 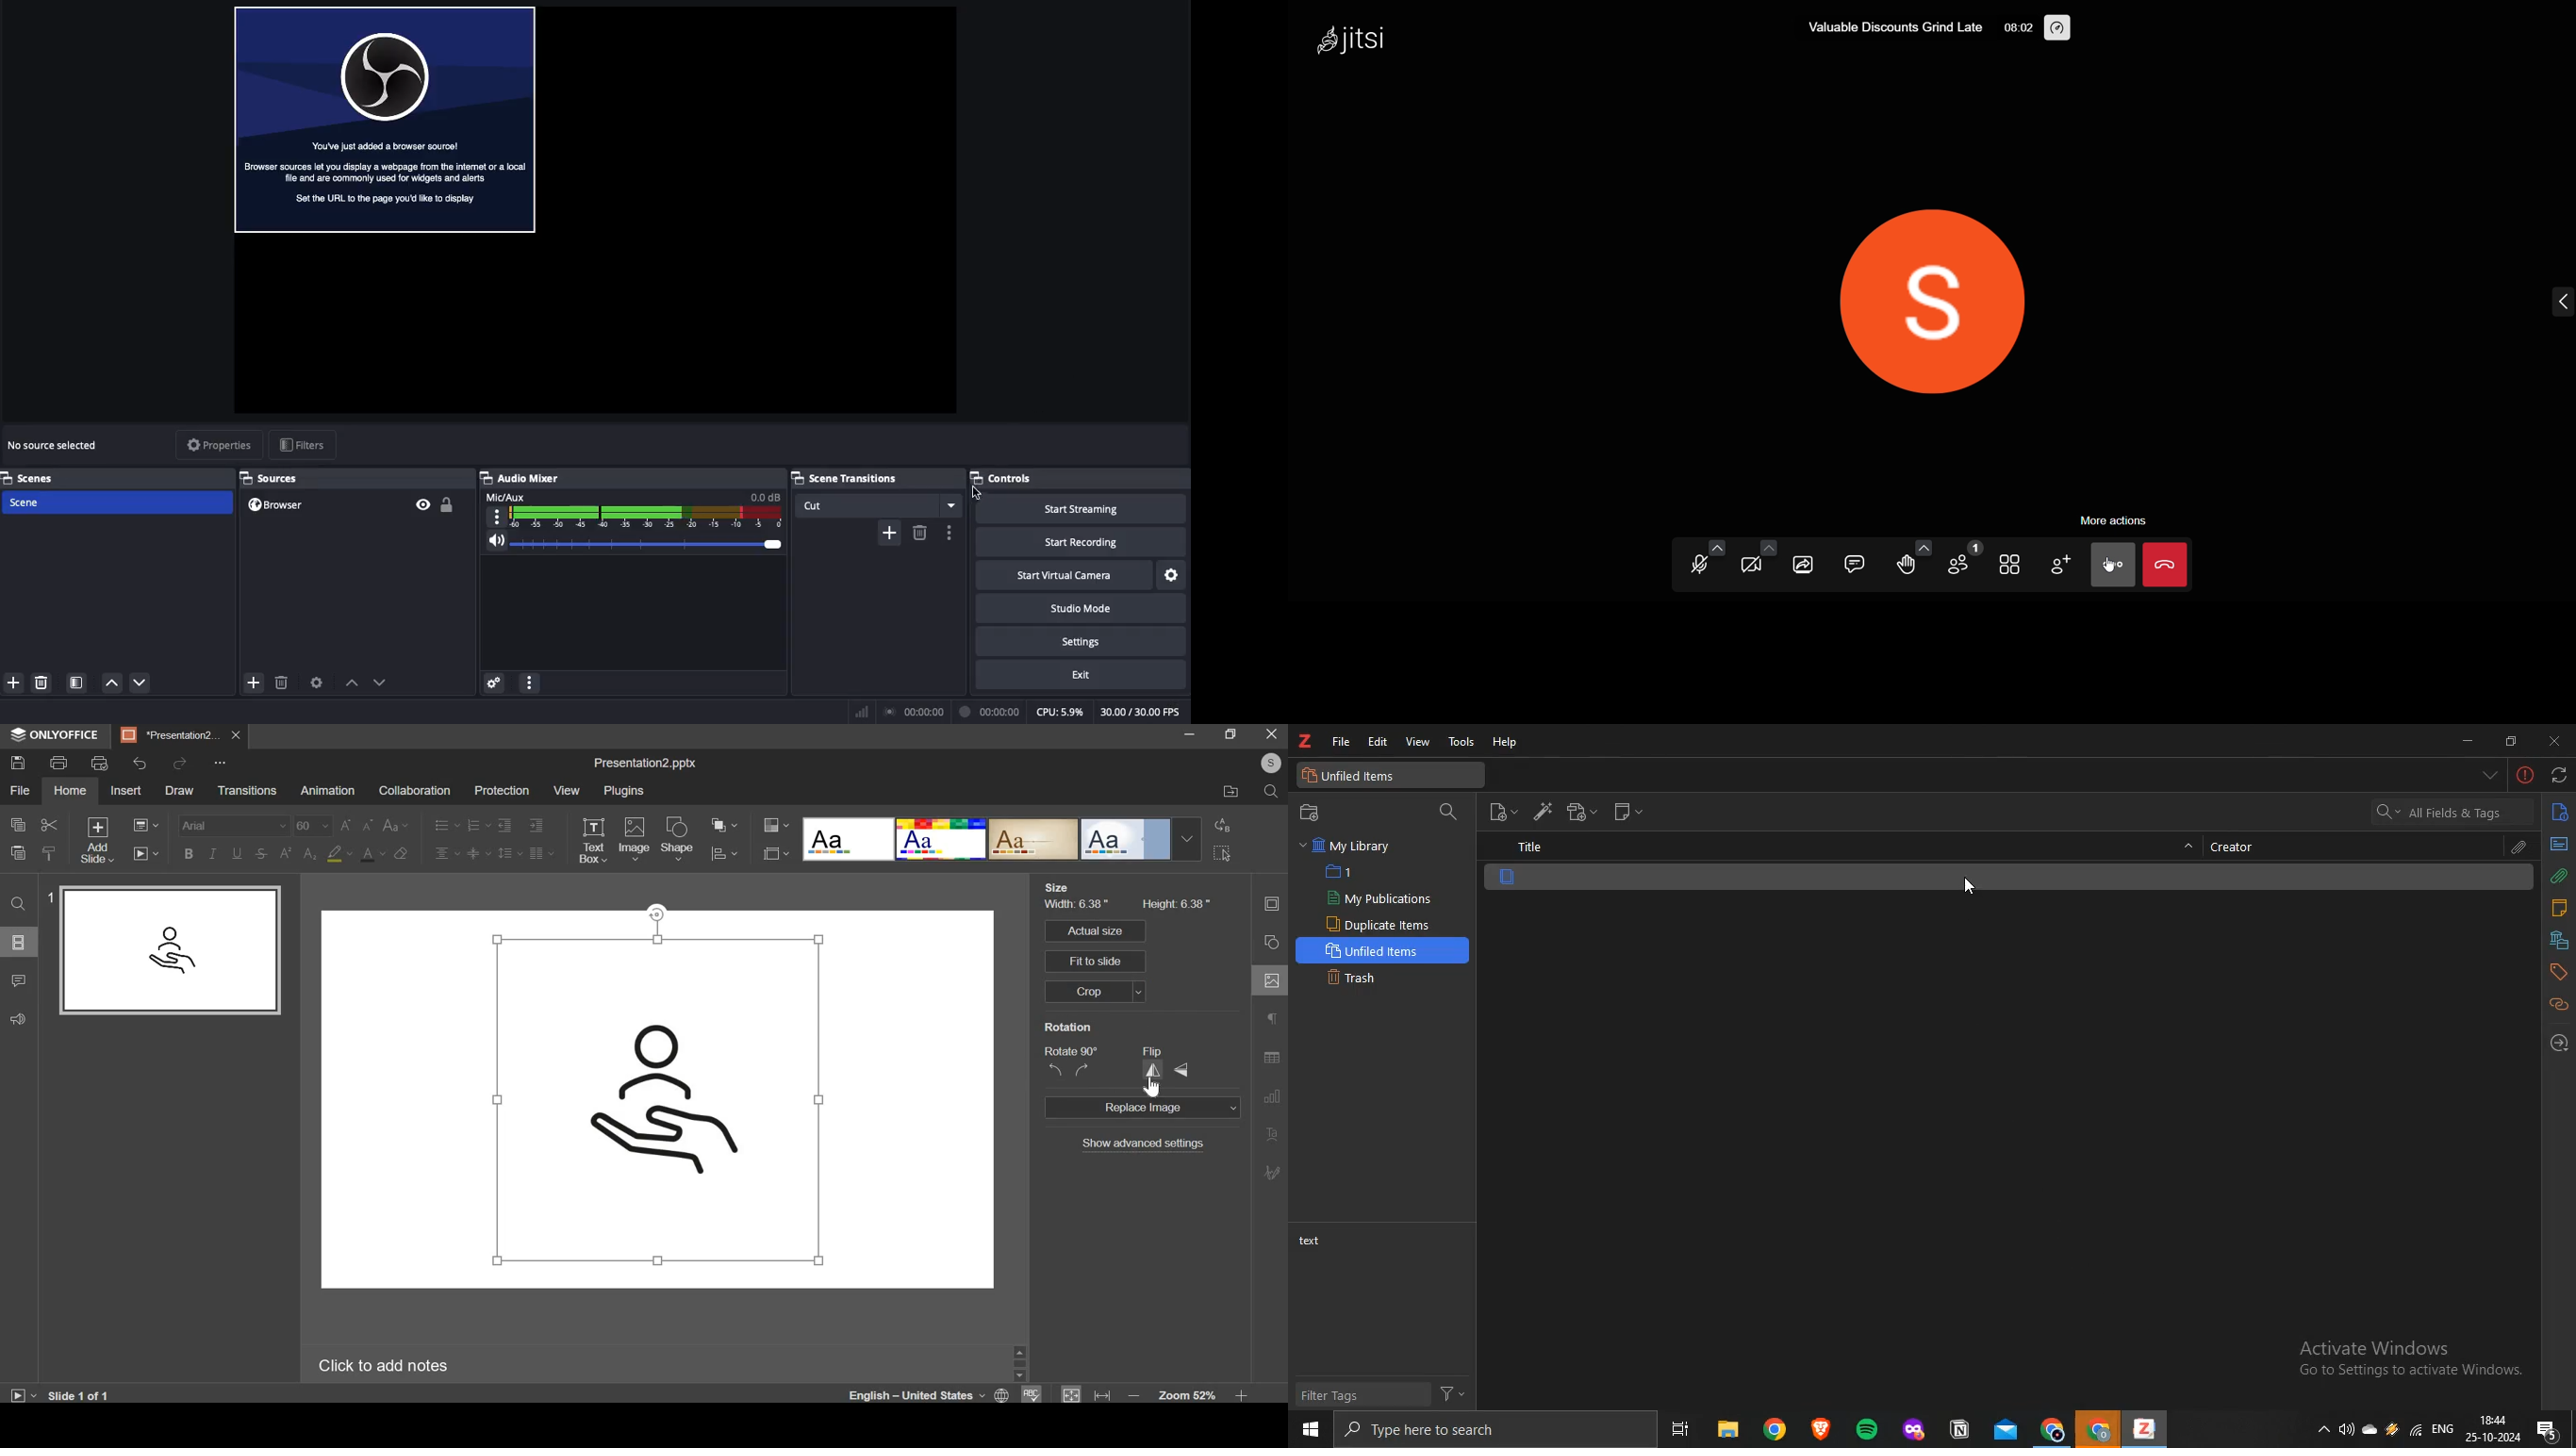 I want to click on actual size, so click(x=1100, y=931).